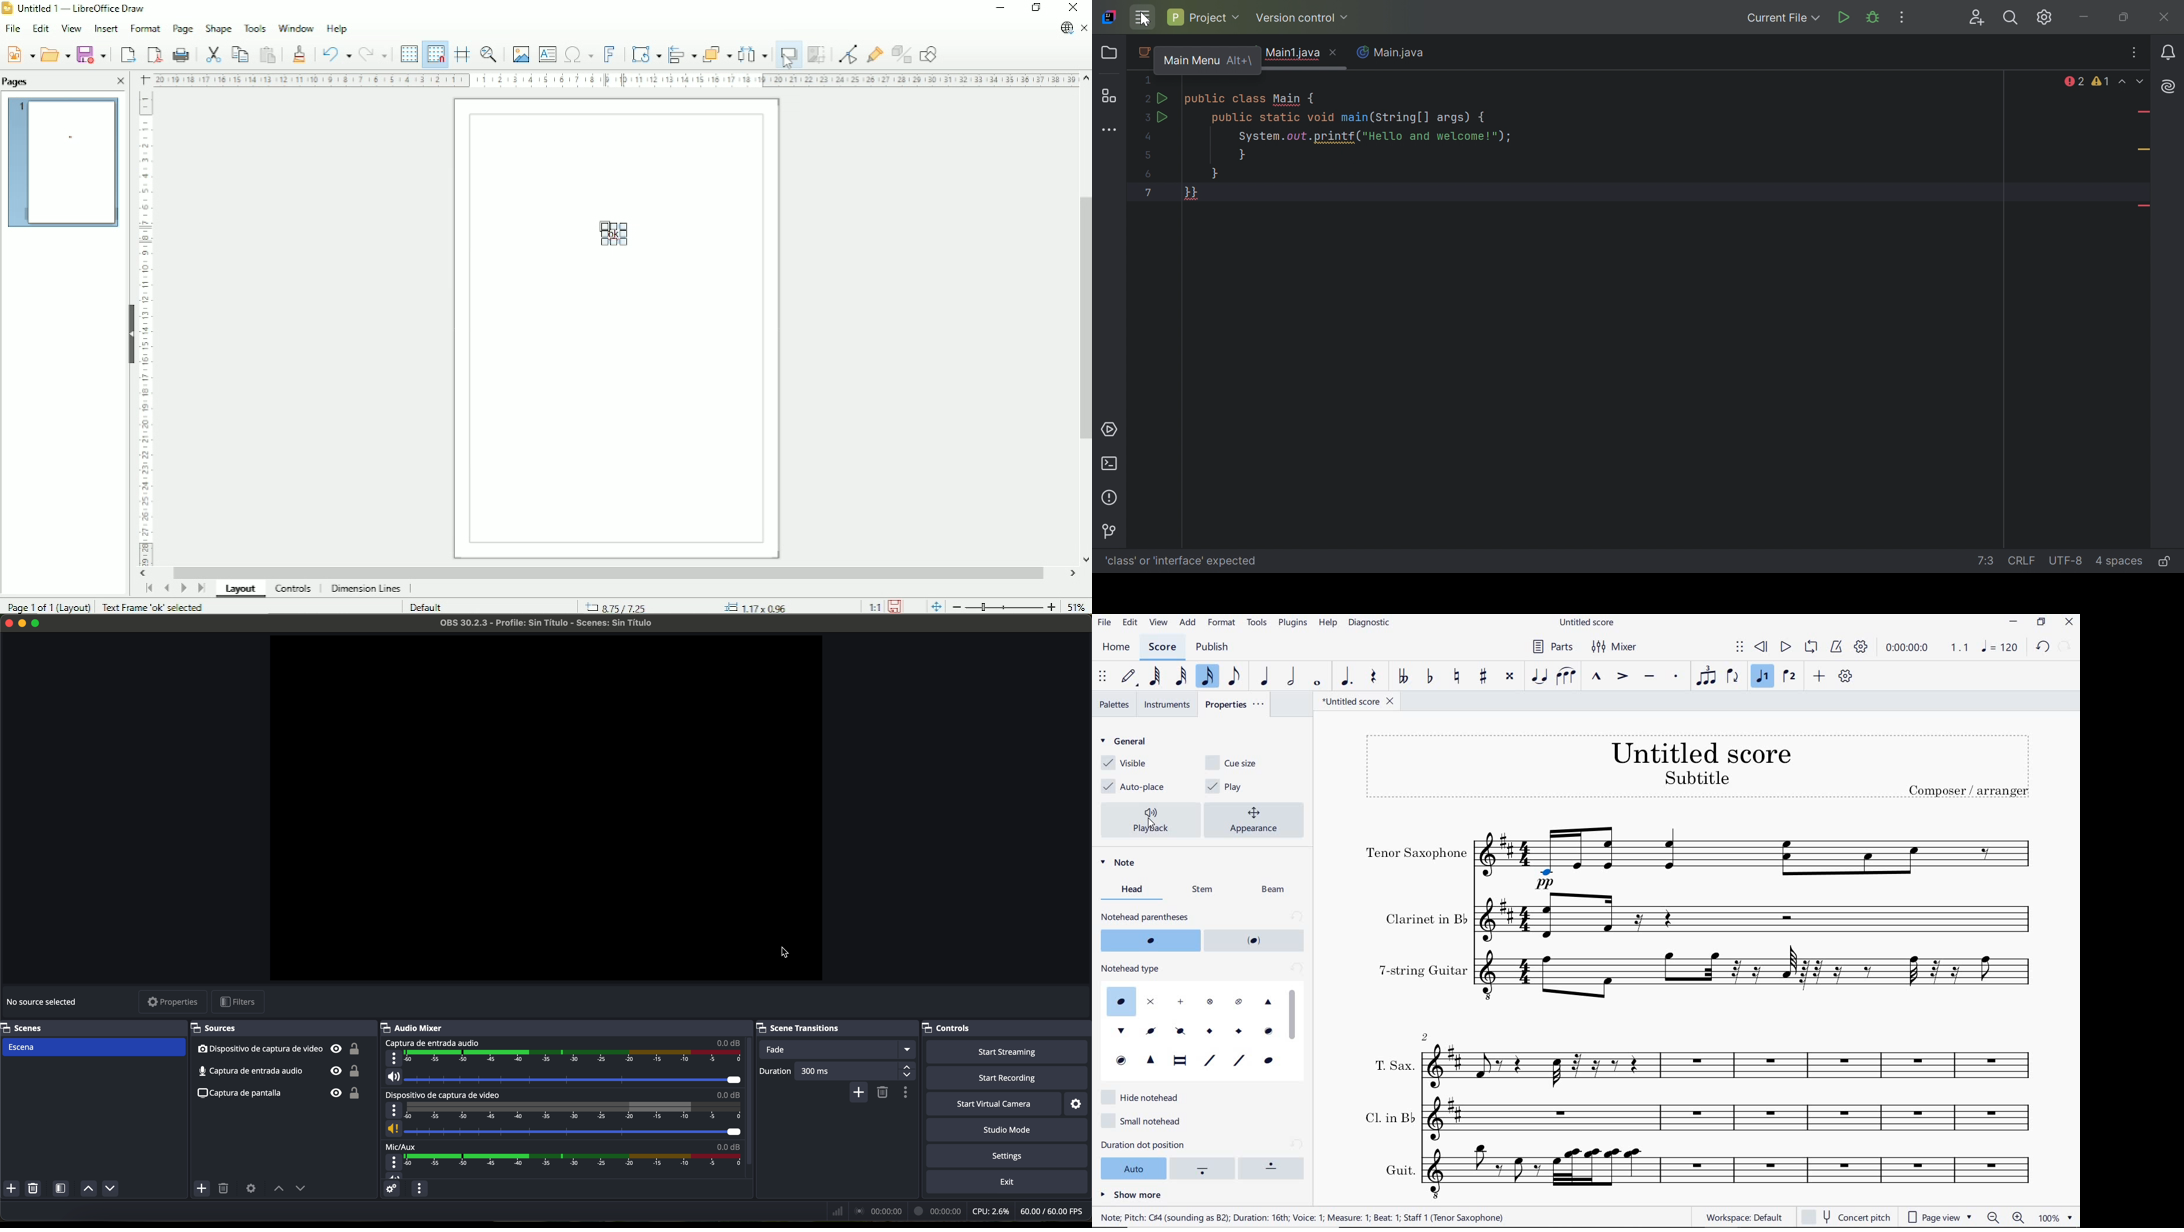 This screenshot has width=2184, height=1232. What do you see at coordinates (20, 55) in the screenshot?
I see `New` at bounding box center [20, 55].